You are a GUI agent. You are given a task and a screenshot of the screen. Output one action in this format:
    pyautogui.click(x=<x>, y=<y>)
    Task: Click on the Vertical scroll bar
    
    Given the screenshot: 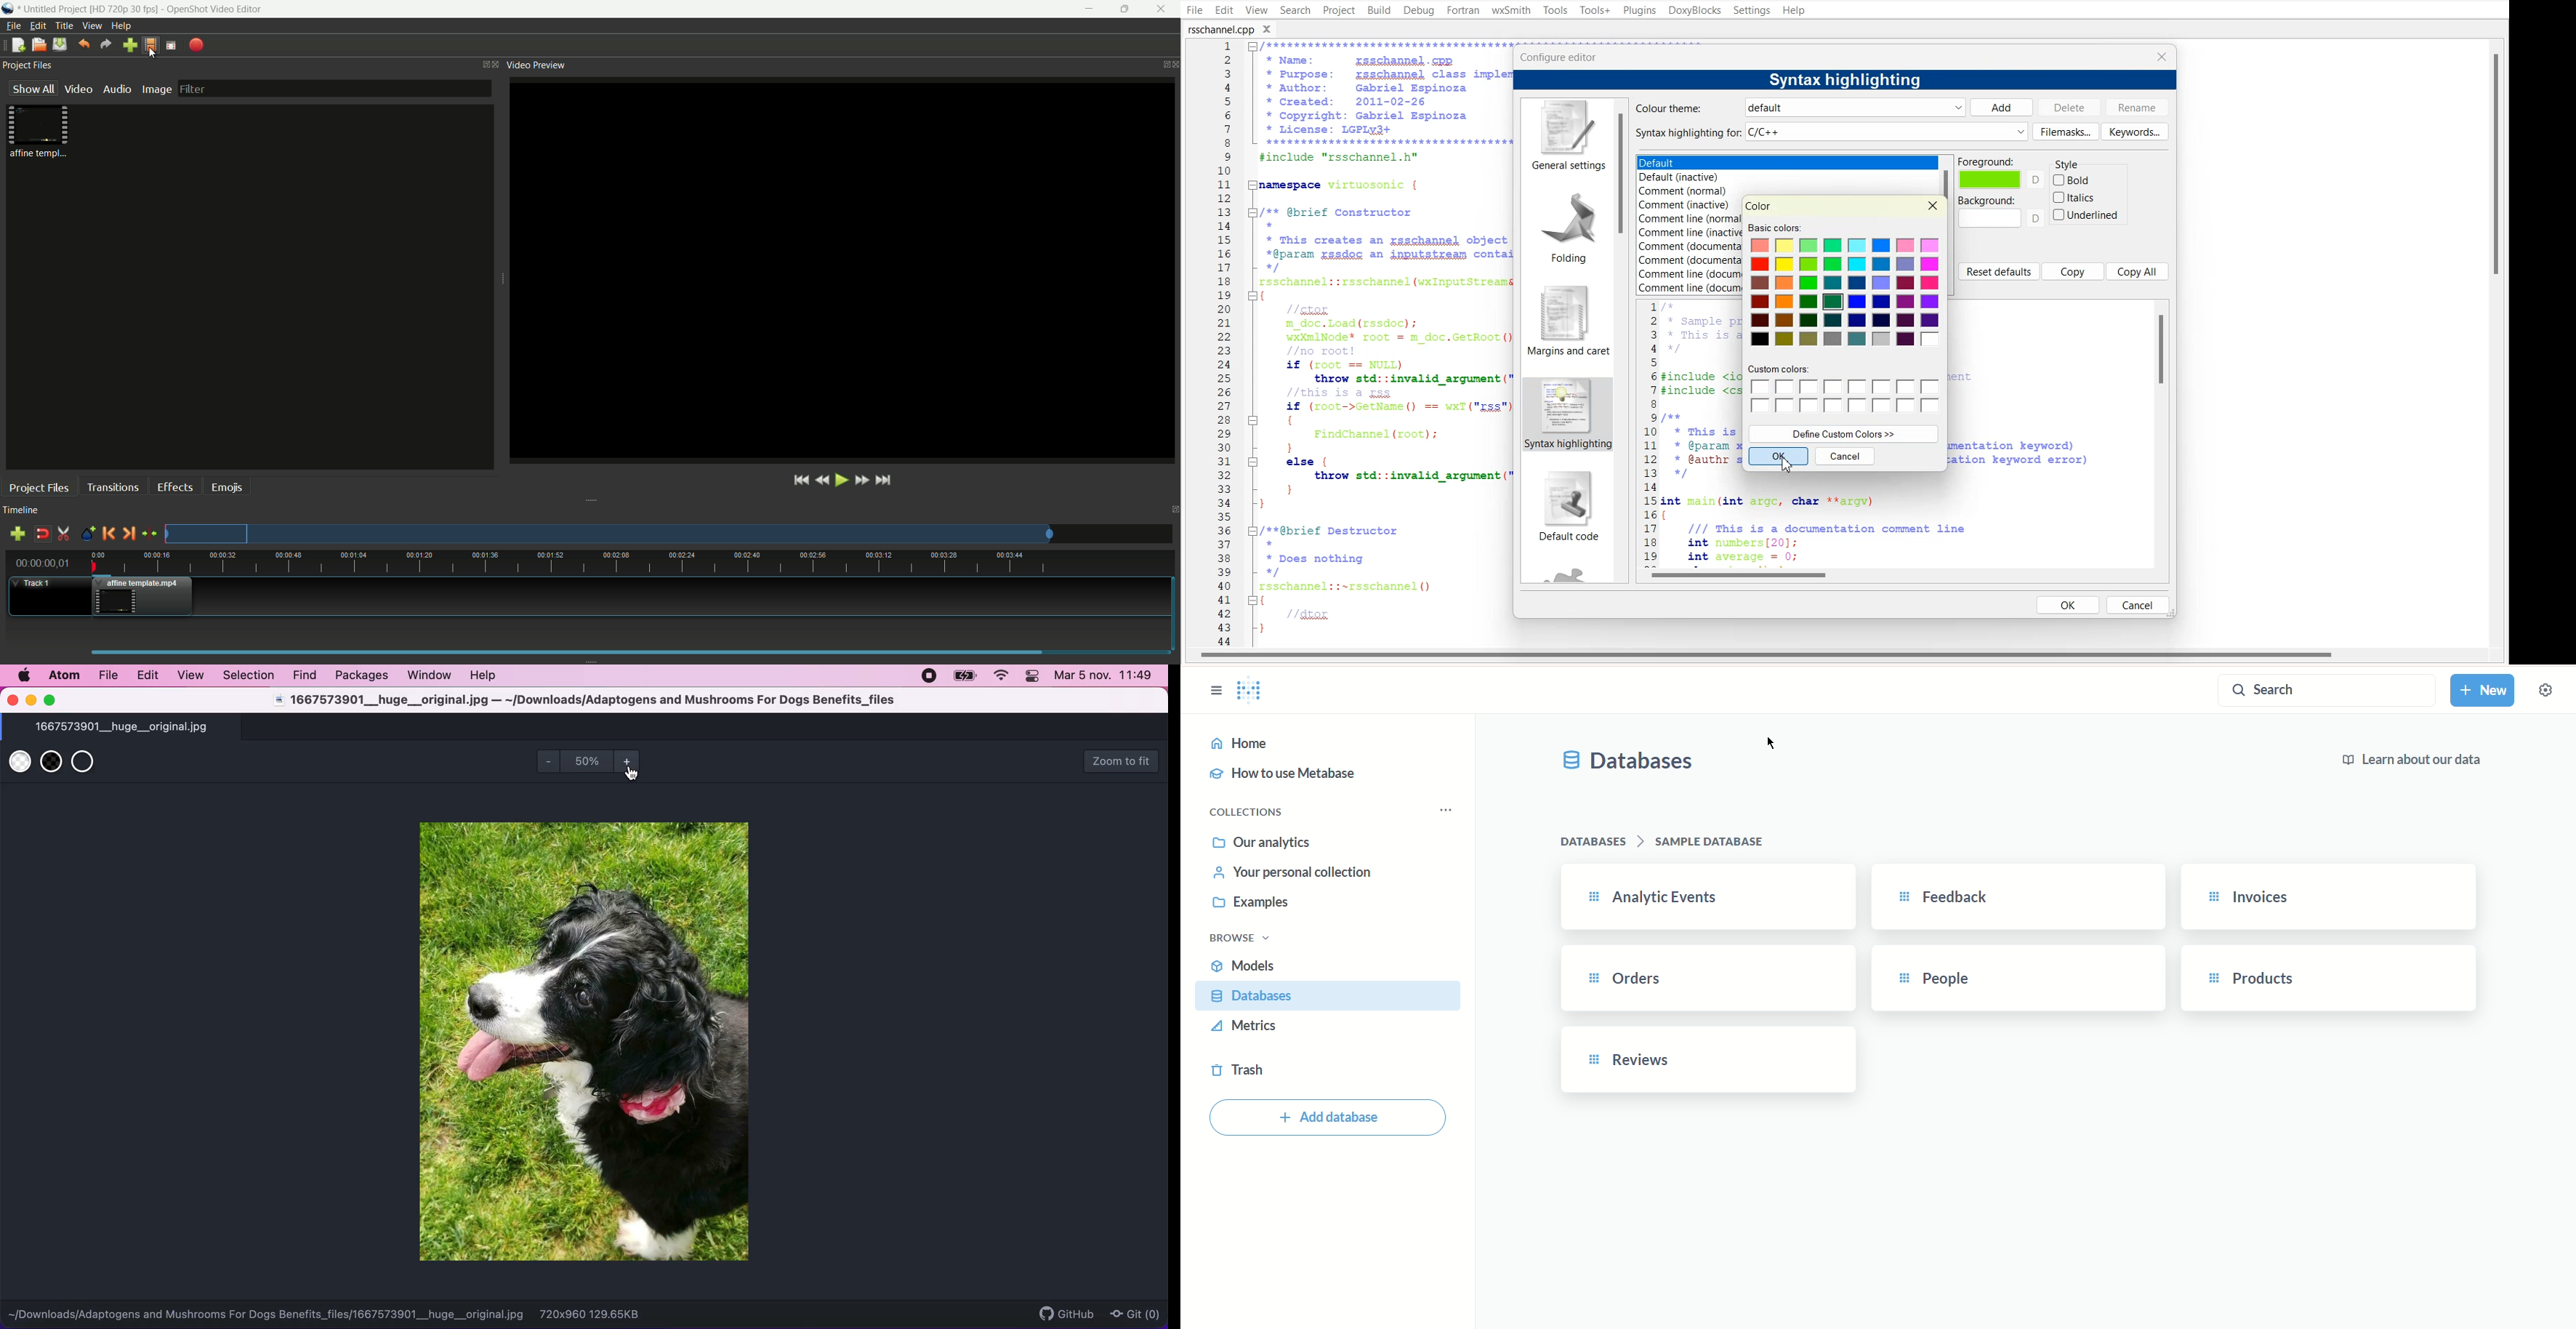 What is the action you would take?
    pyautogui.click(x=2162, y=433)
    